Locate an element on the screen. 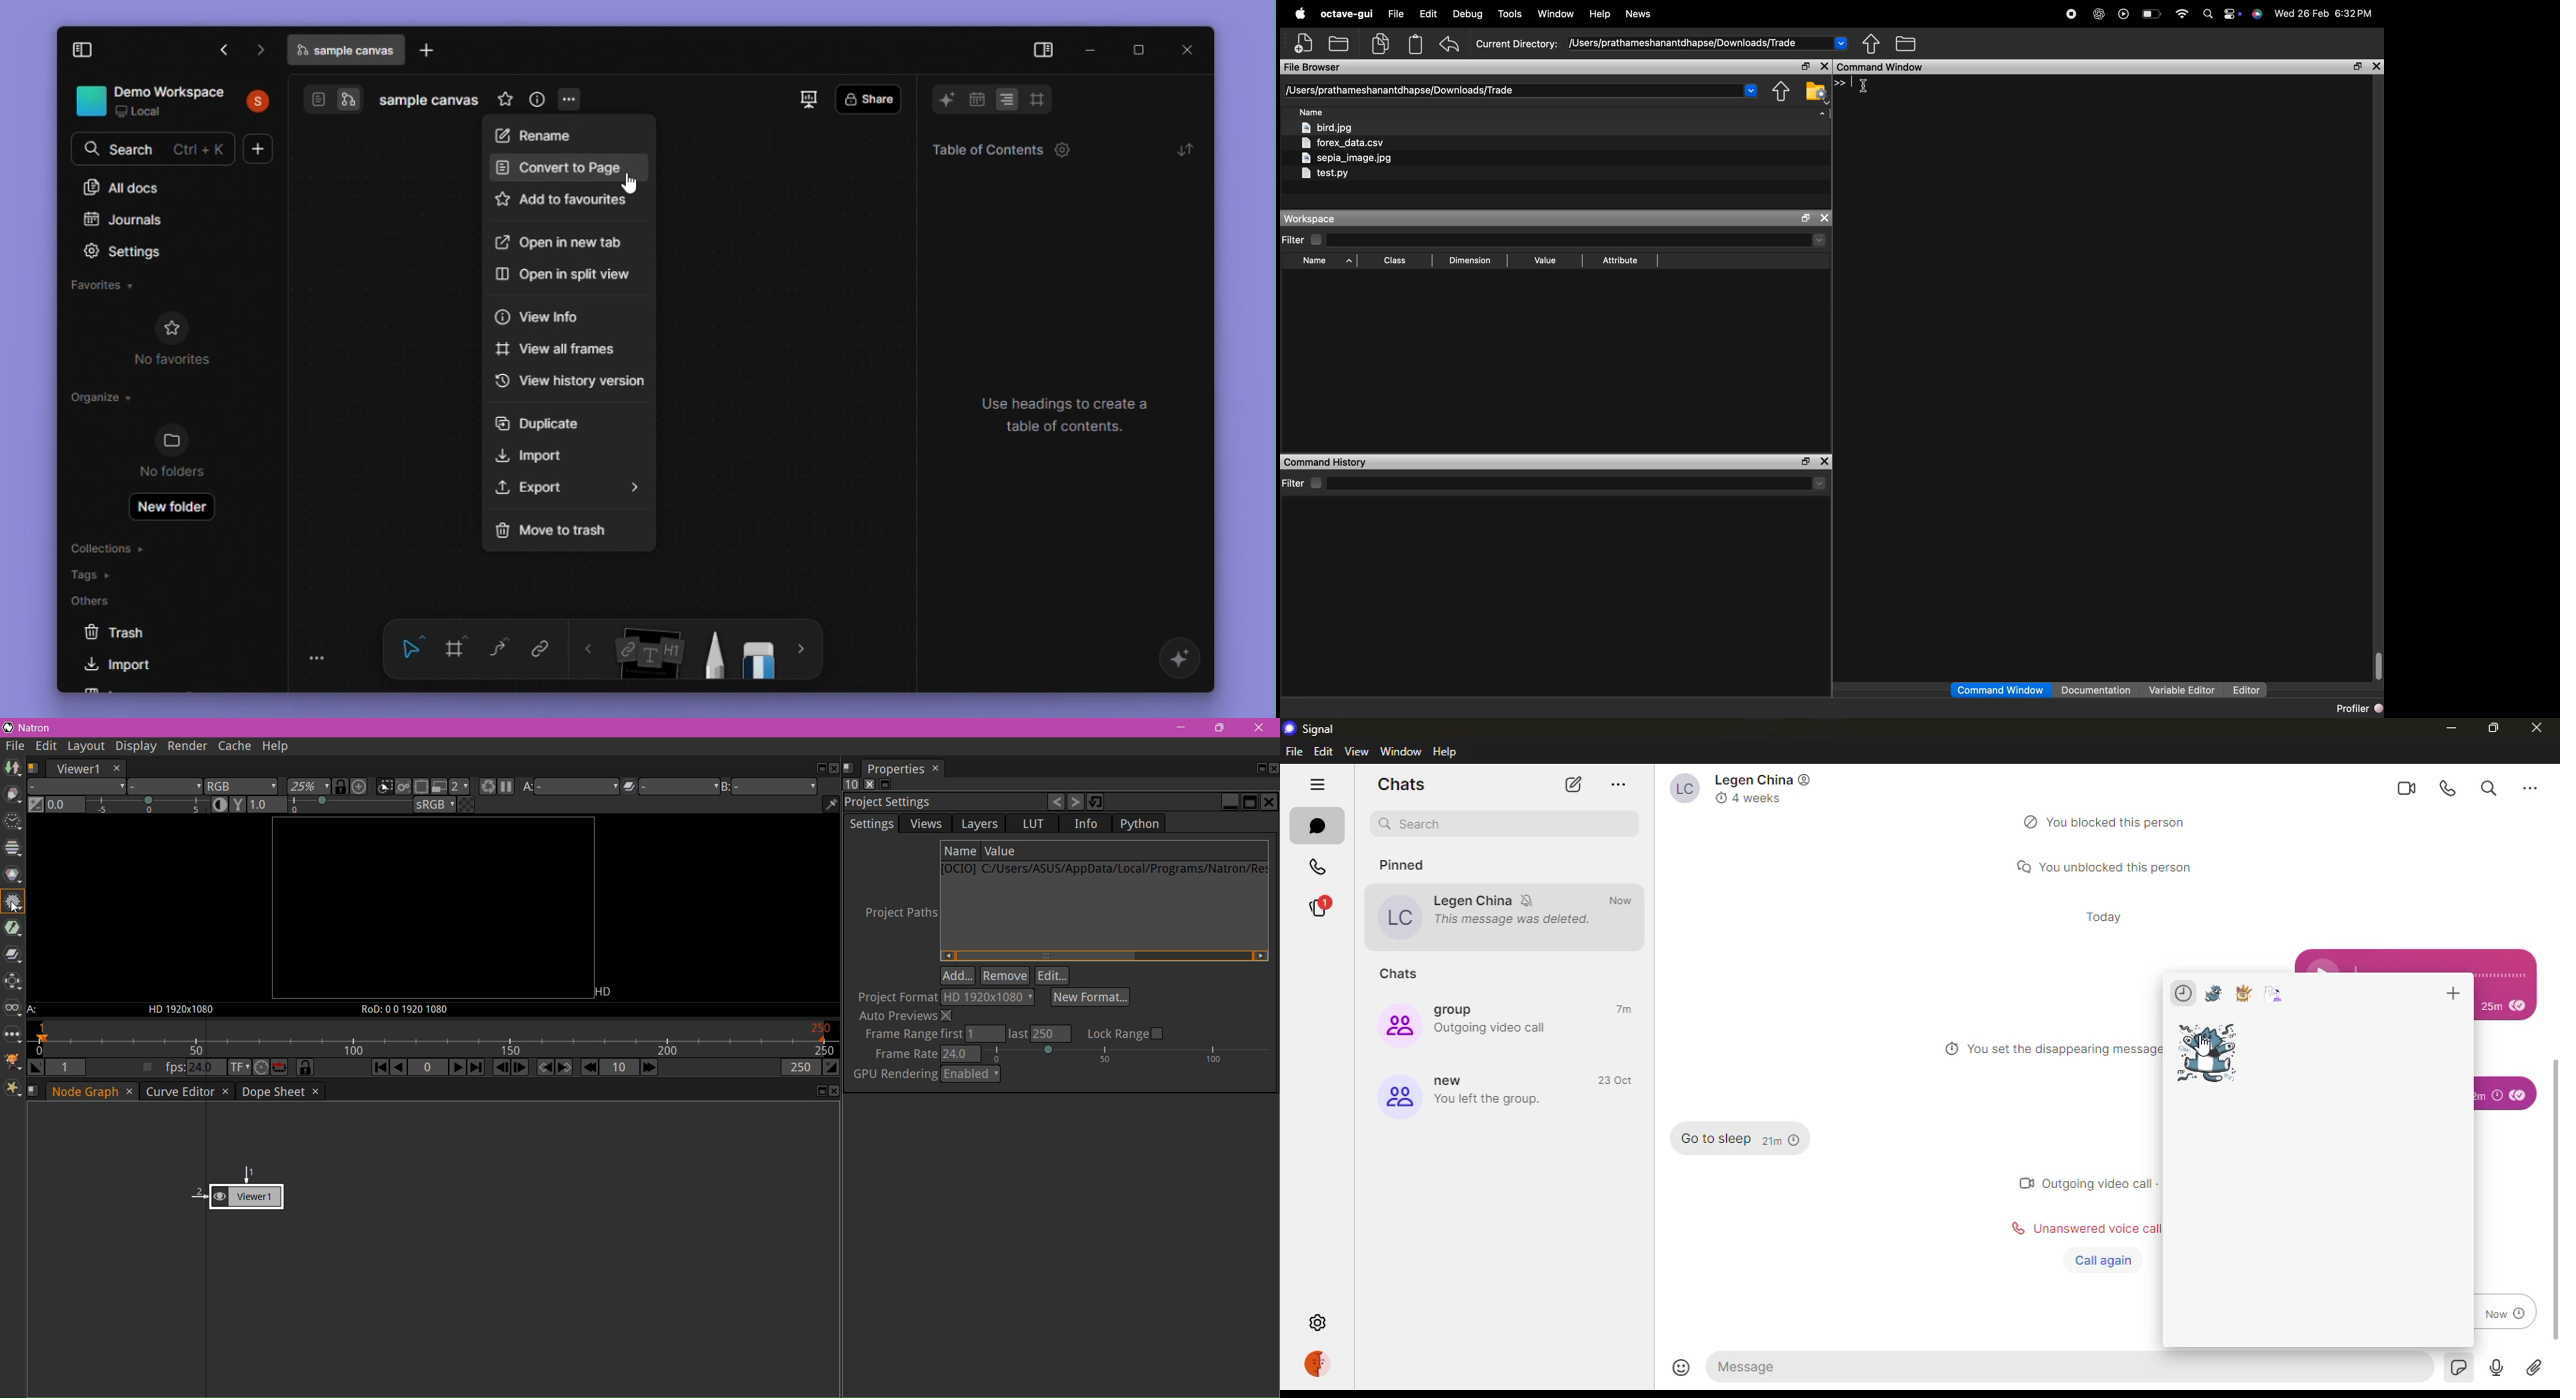 The height and width of the screenshot is (1400, 2576). emoji is located at coordinates (1680, 1368).